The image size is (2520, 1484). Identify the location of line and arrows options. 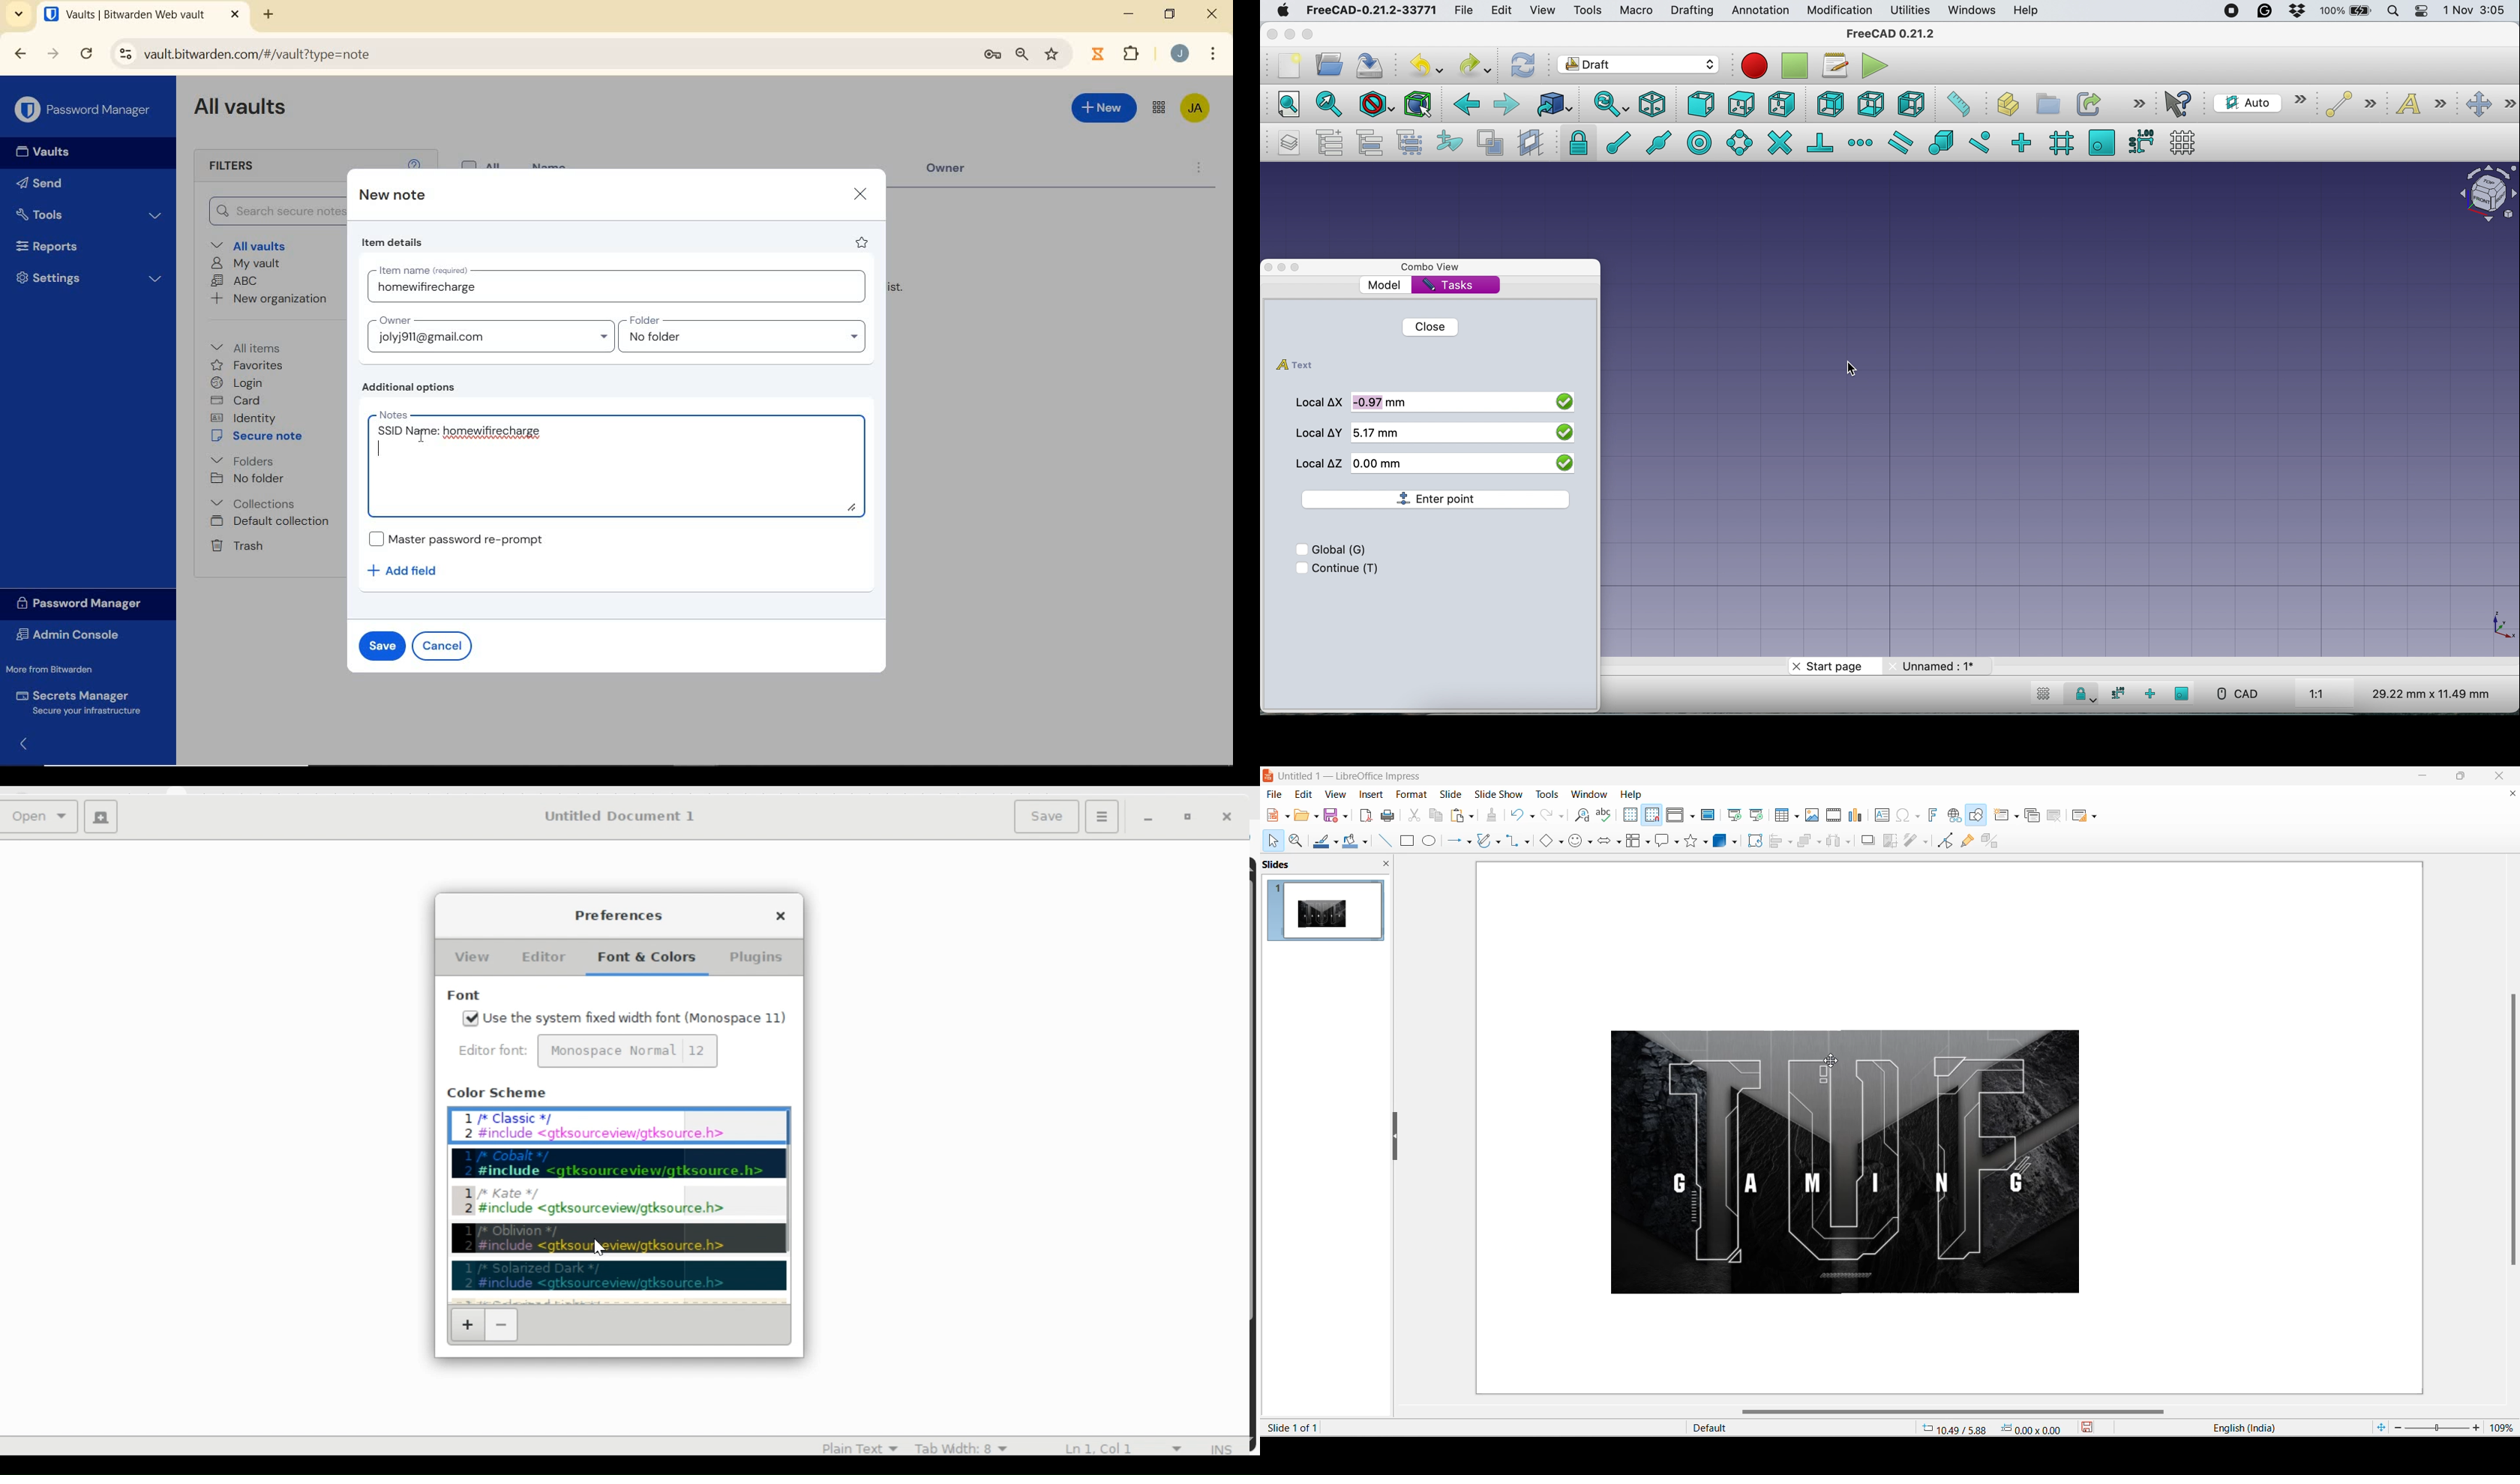
(1468, 842).